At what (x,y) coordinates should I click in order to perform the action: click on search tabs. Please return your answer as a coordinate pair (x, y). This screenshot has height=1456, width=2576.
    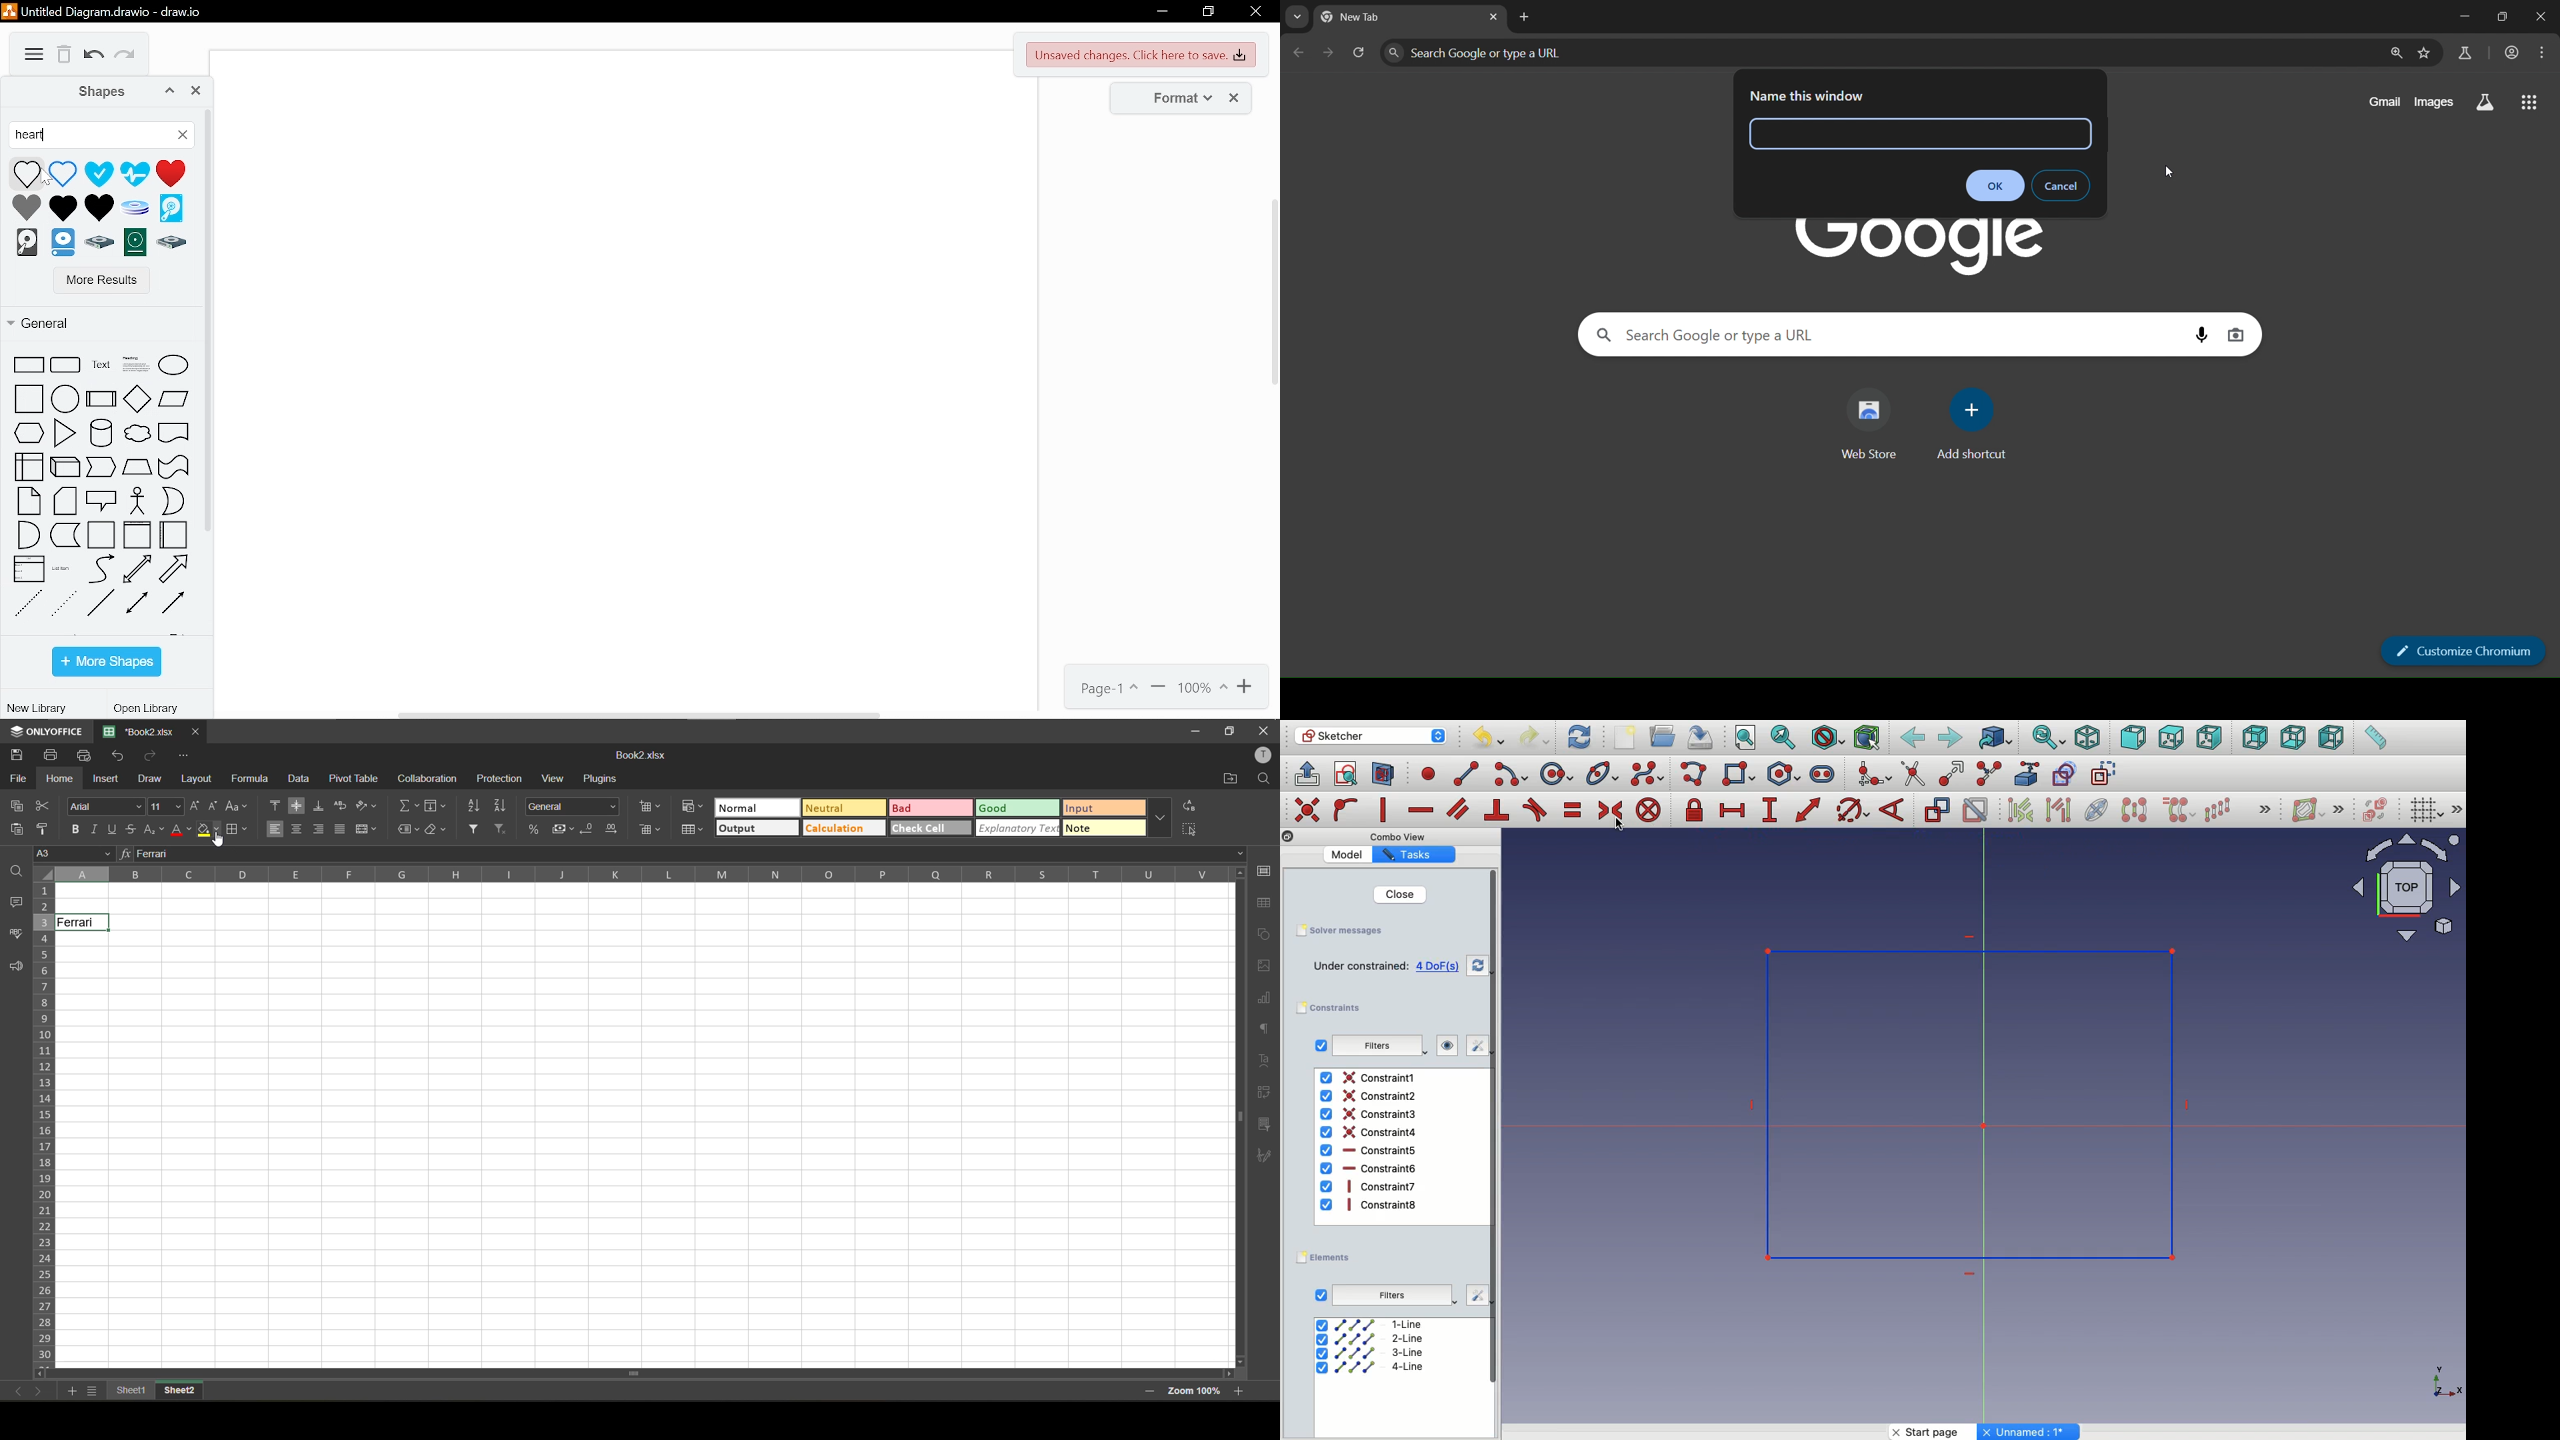
    Looking at the image, I should click on (1297, 17).